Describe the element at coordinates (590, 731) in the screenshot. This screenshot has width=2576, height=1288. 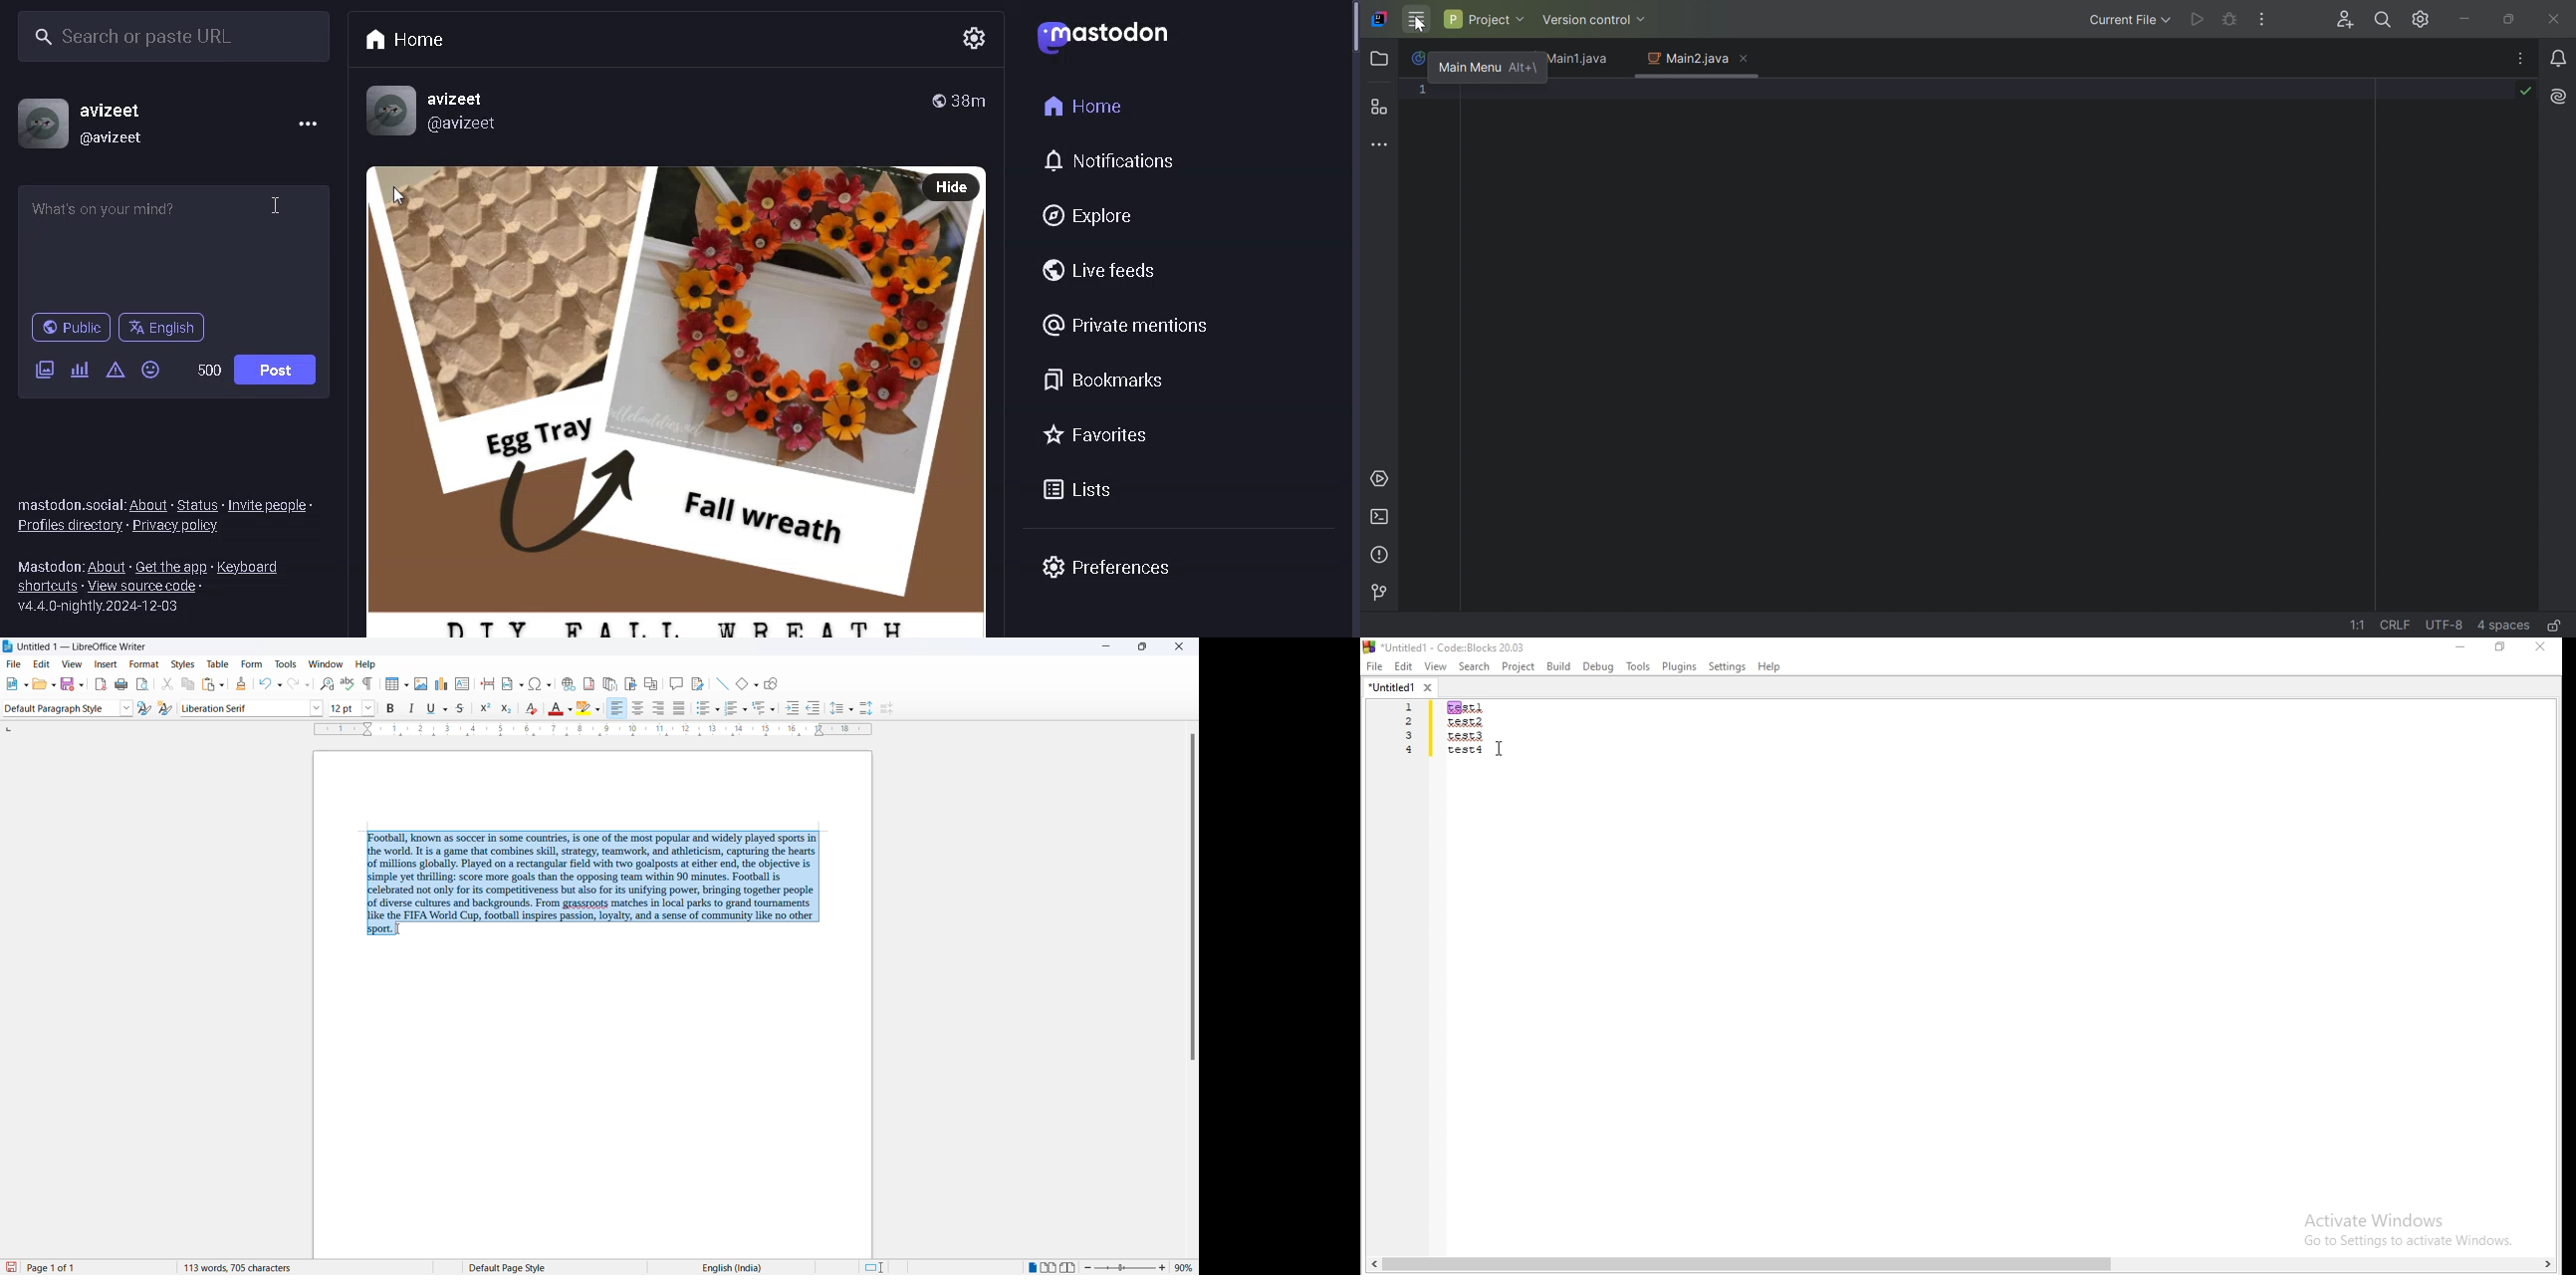
I see `scaling` at that location.